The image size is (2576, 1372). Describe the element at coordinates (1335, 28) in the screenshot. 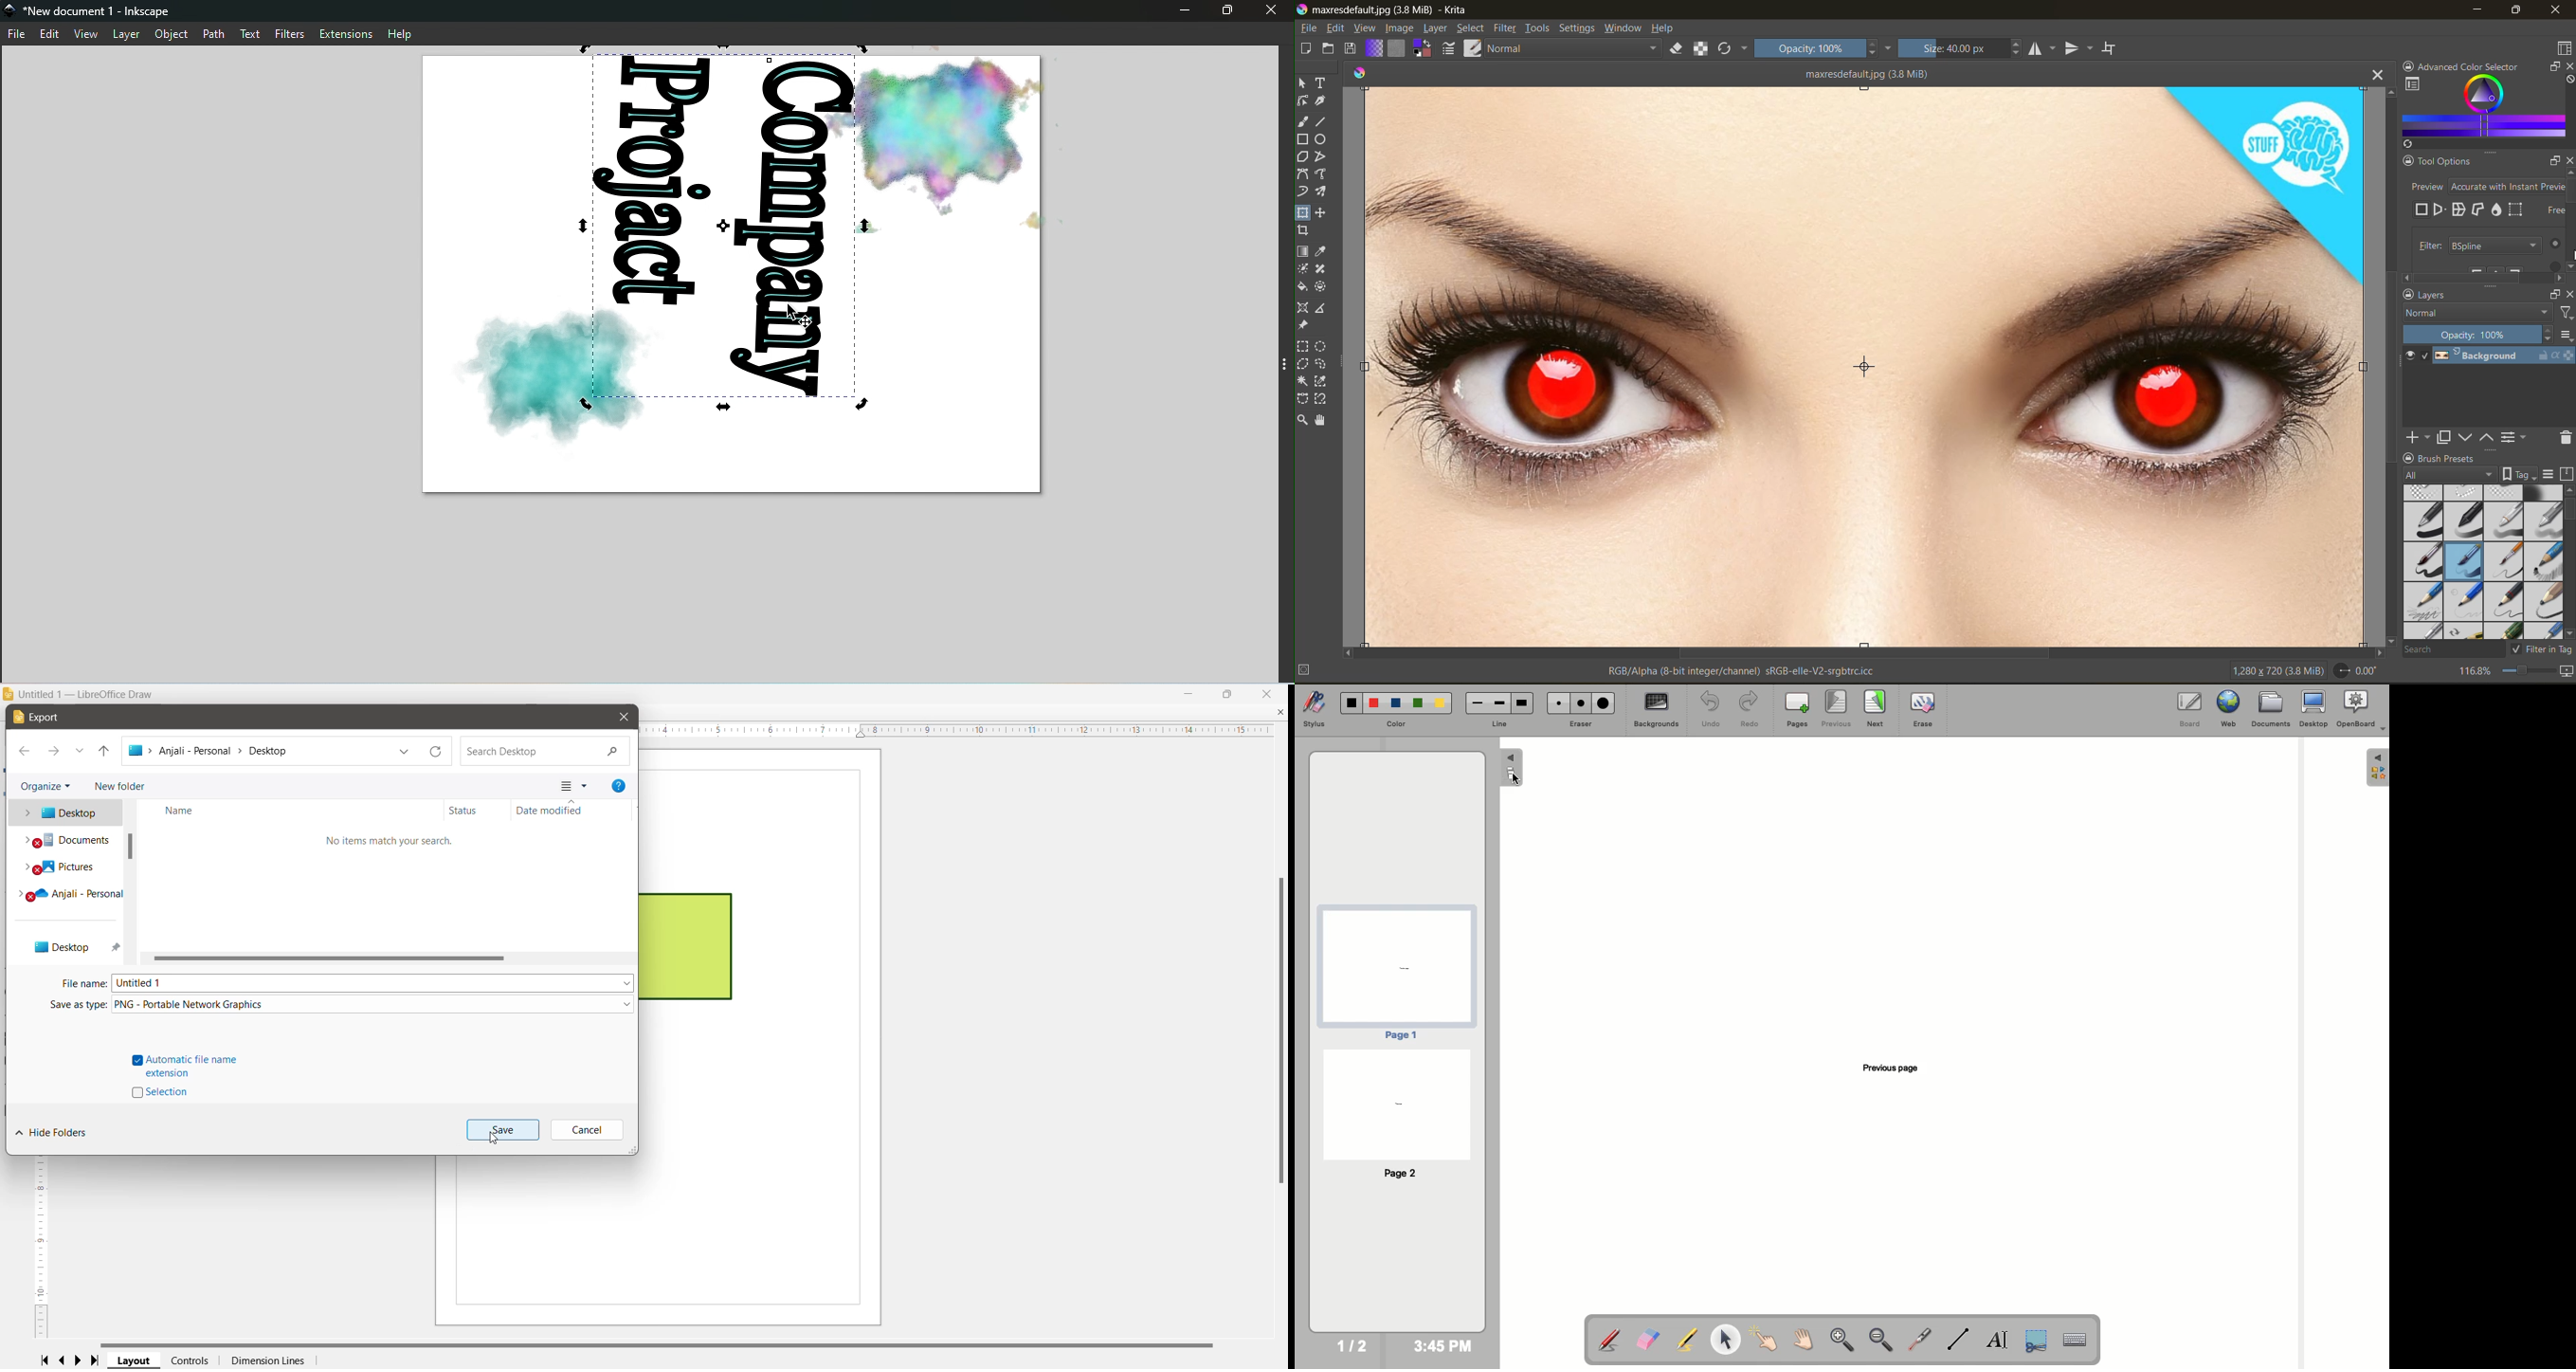

I see `edit` at that location.